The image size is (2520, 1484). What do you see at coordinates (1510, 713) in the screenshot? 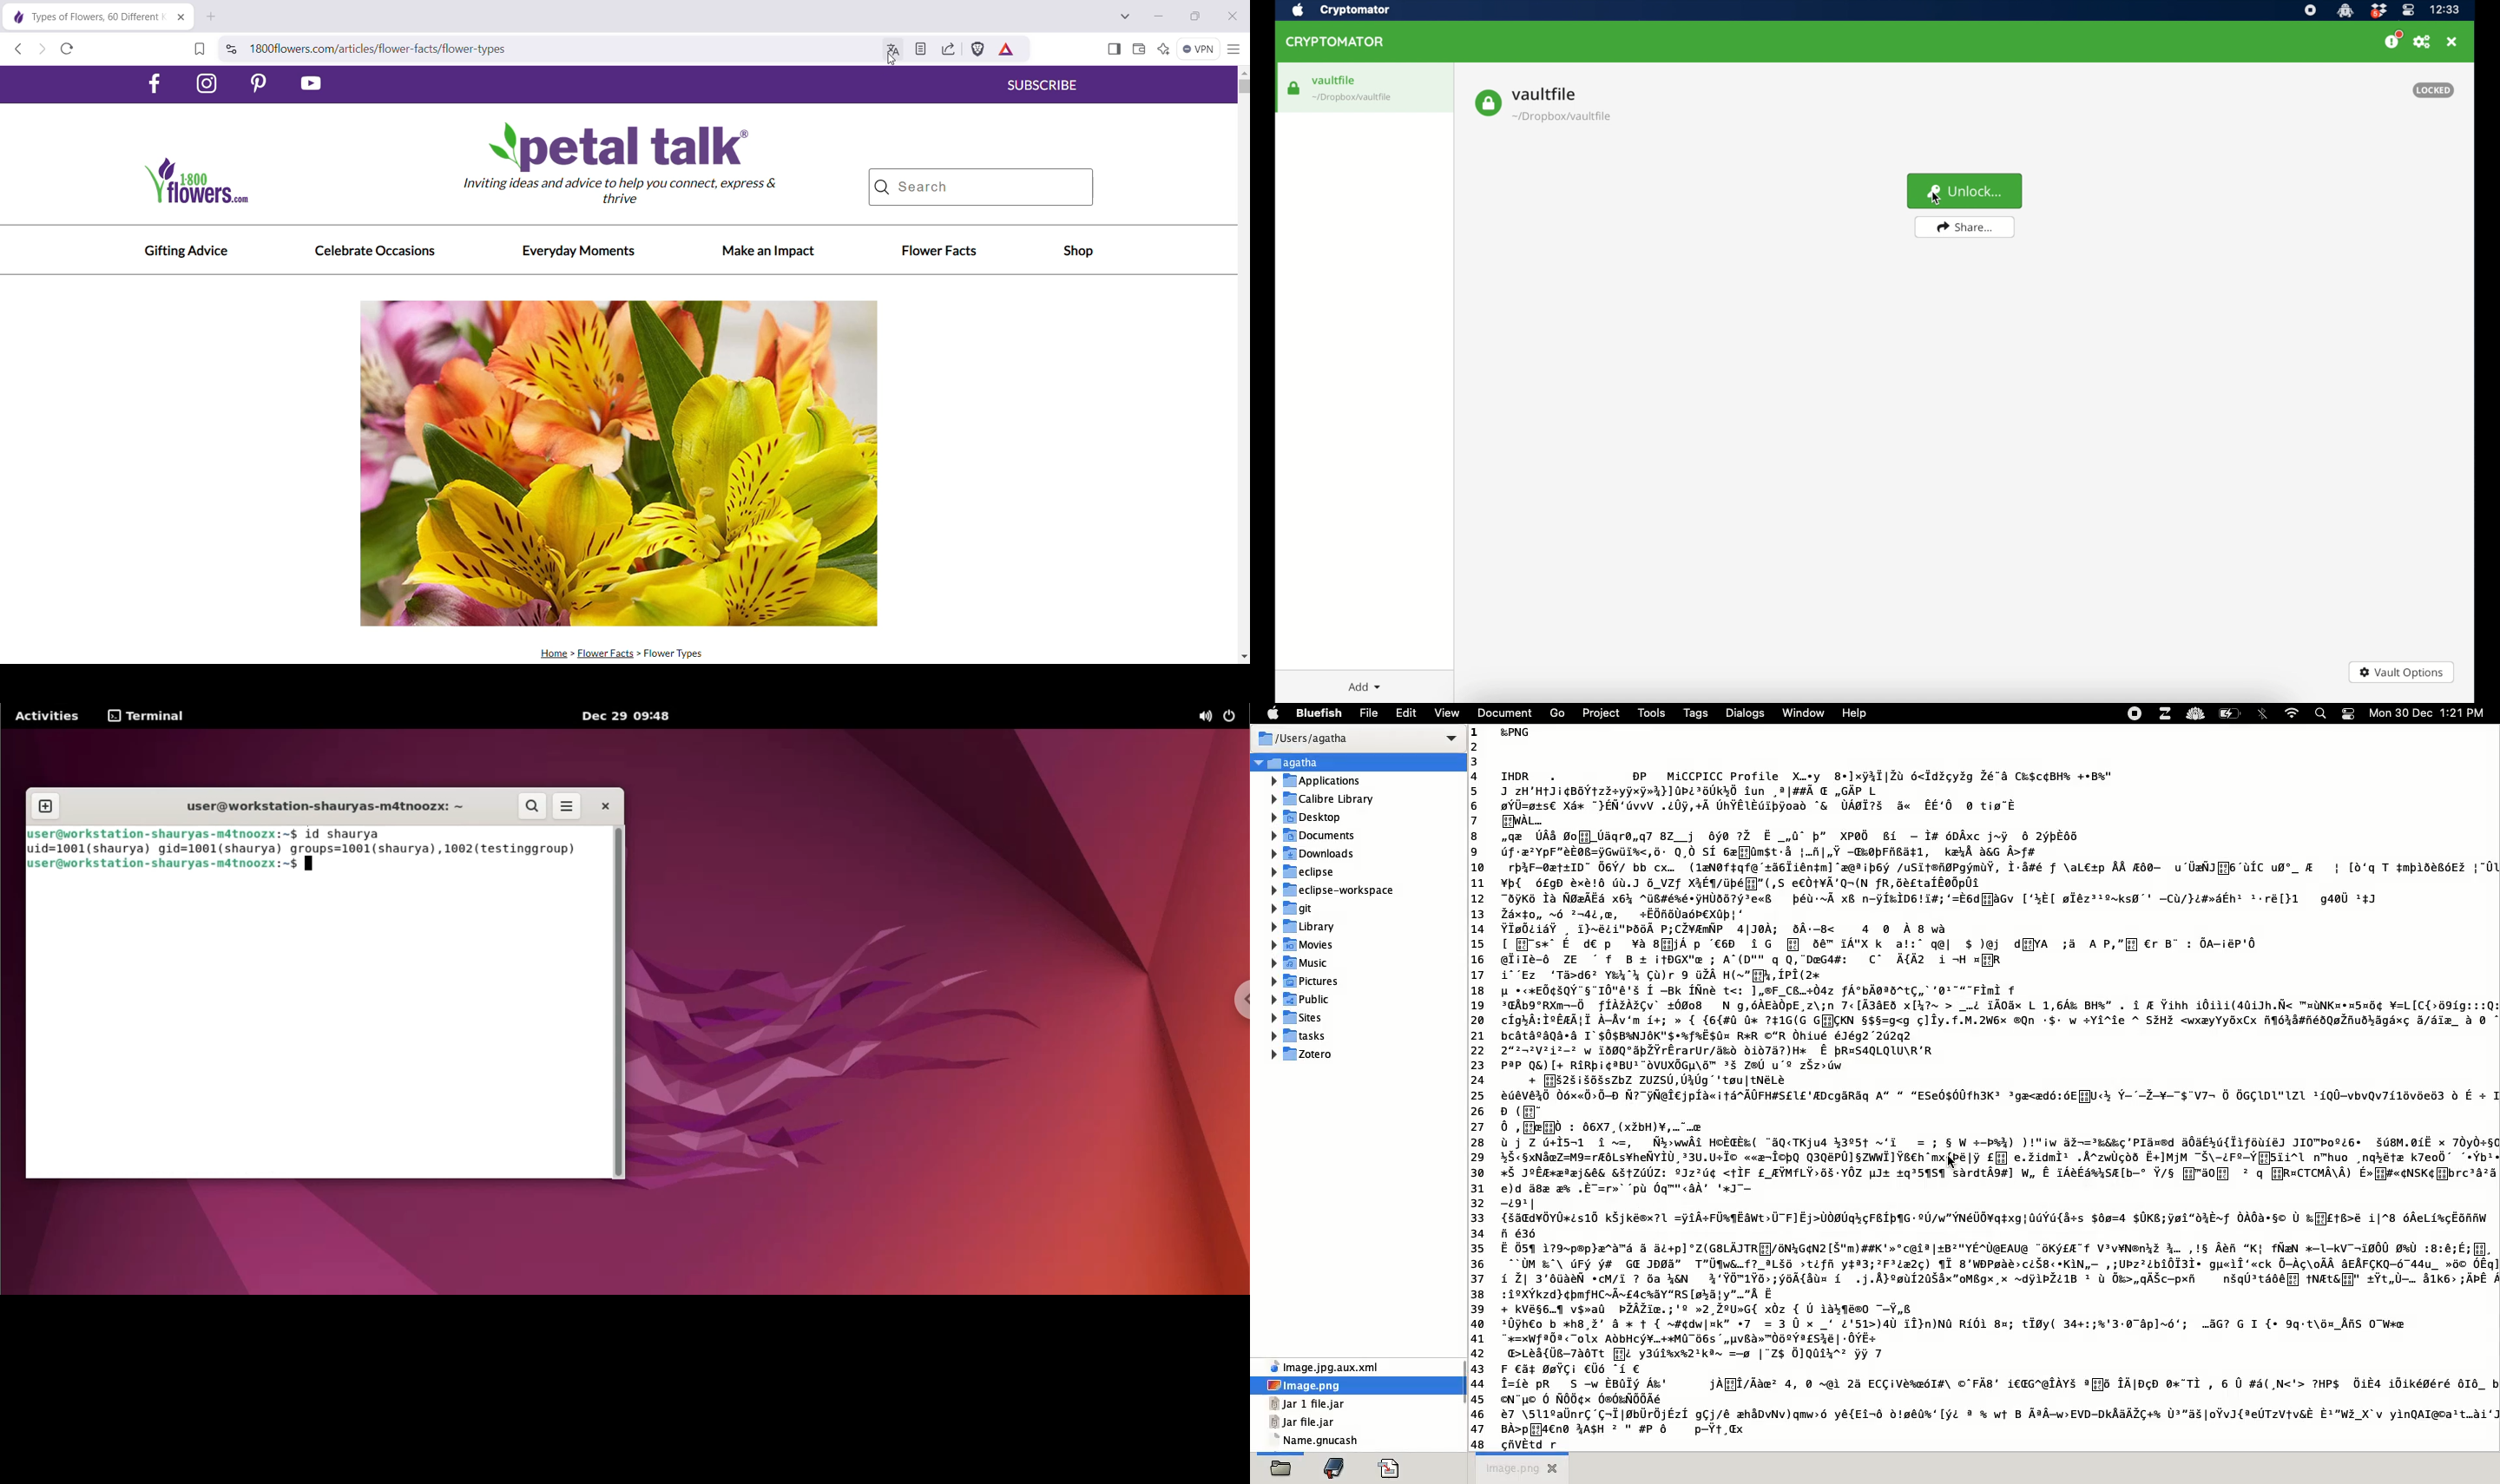
I see `document ` at bounding box center [1510, 713].